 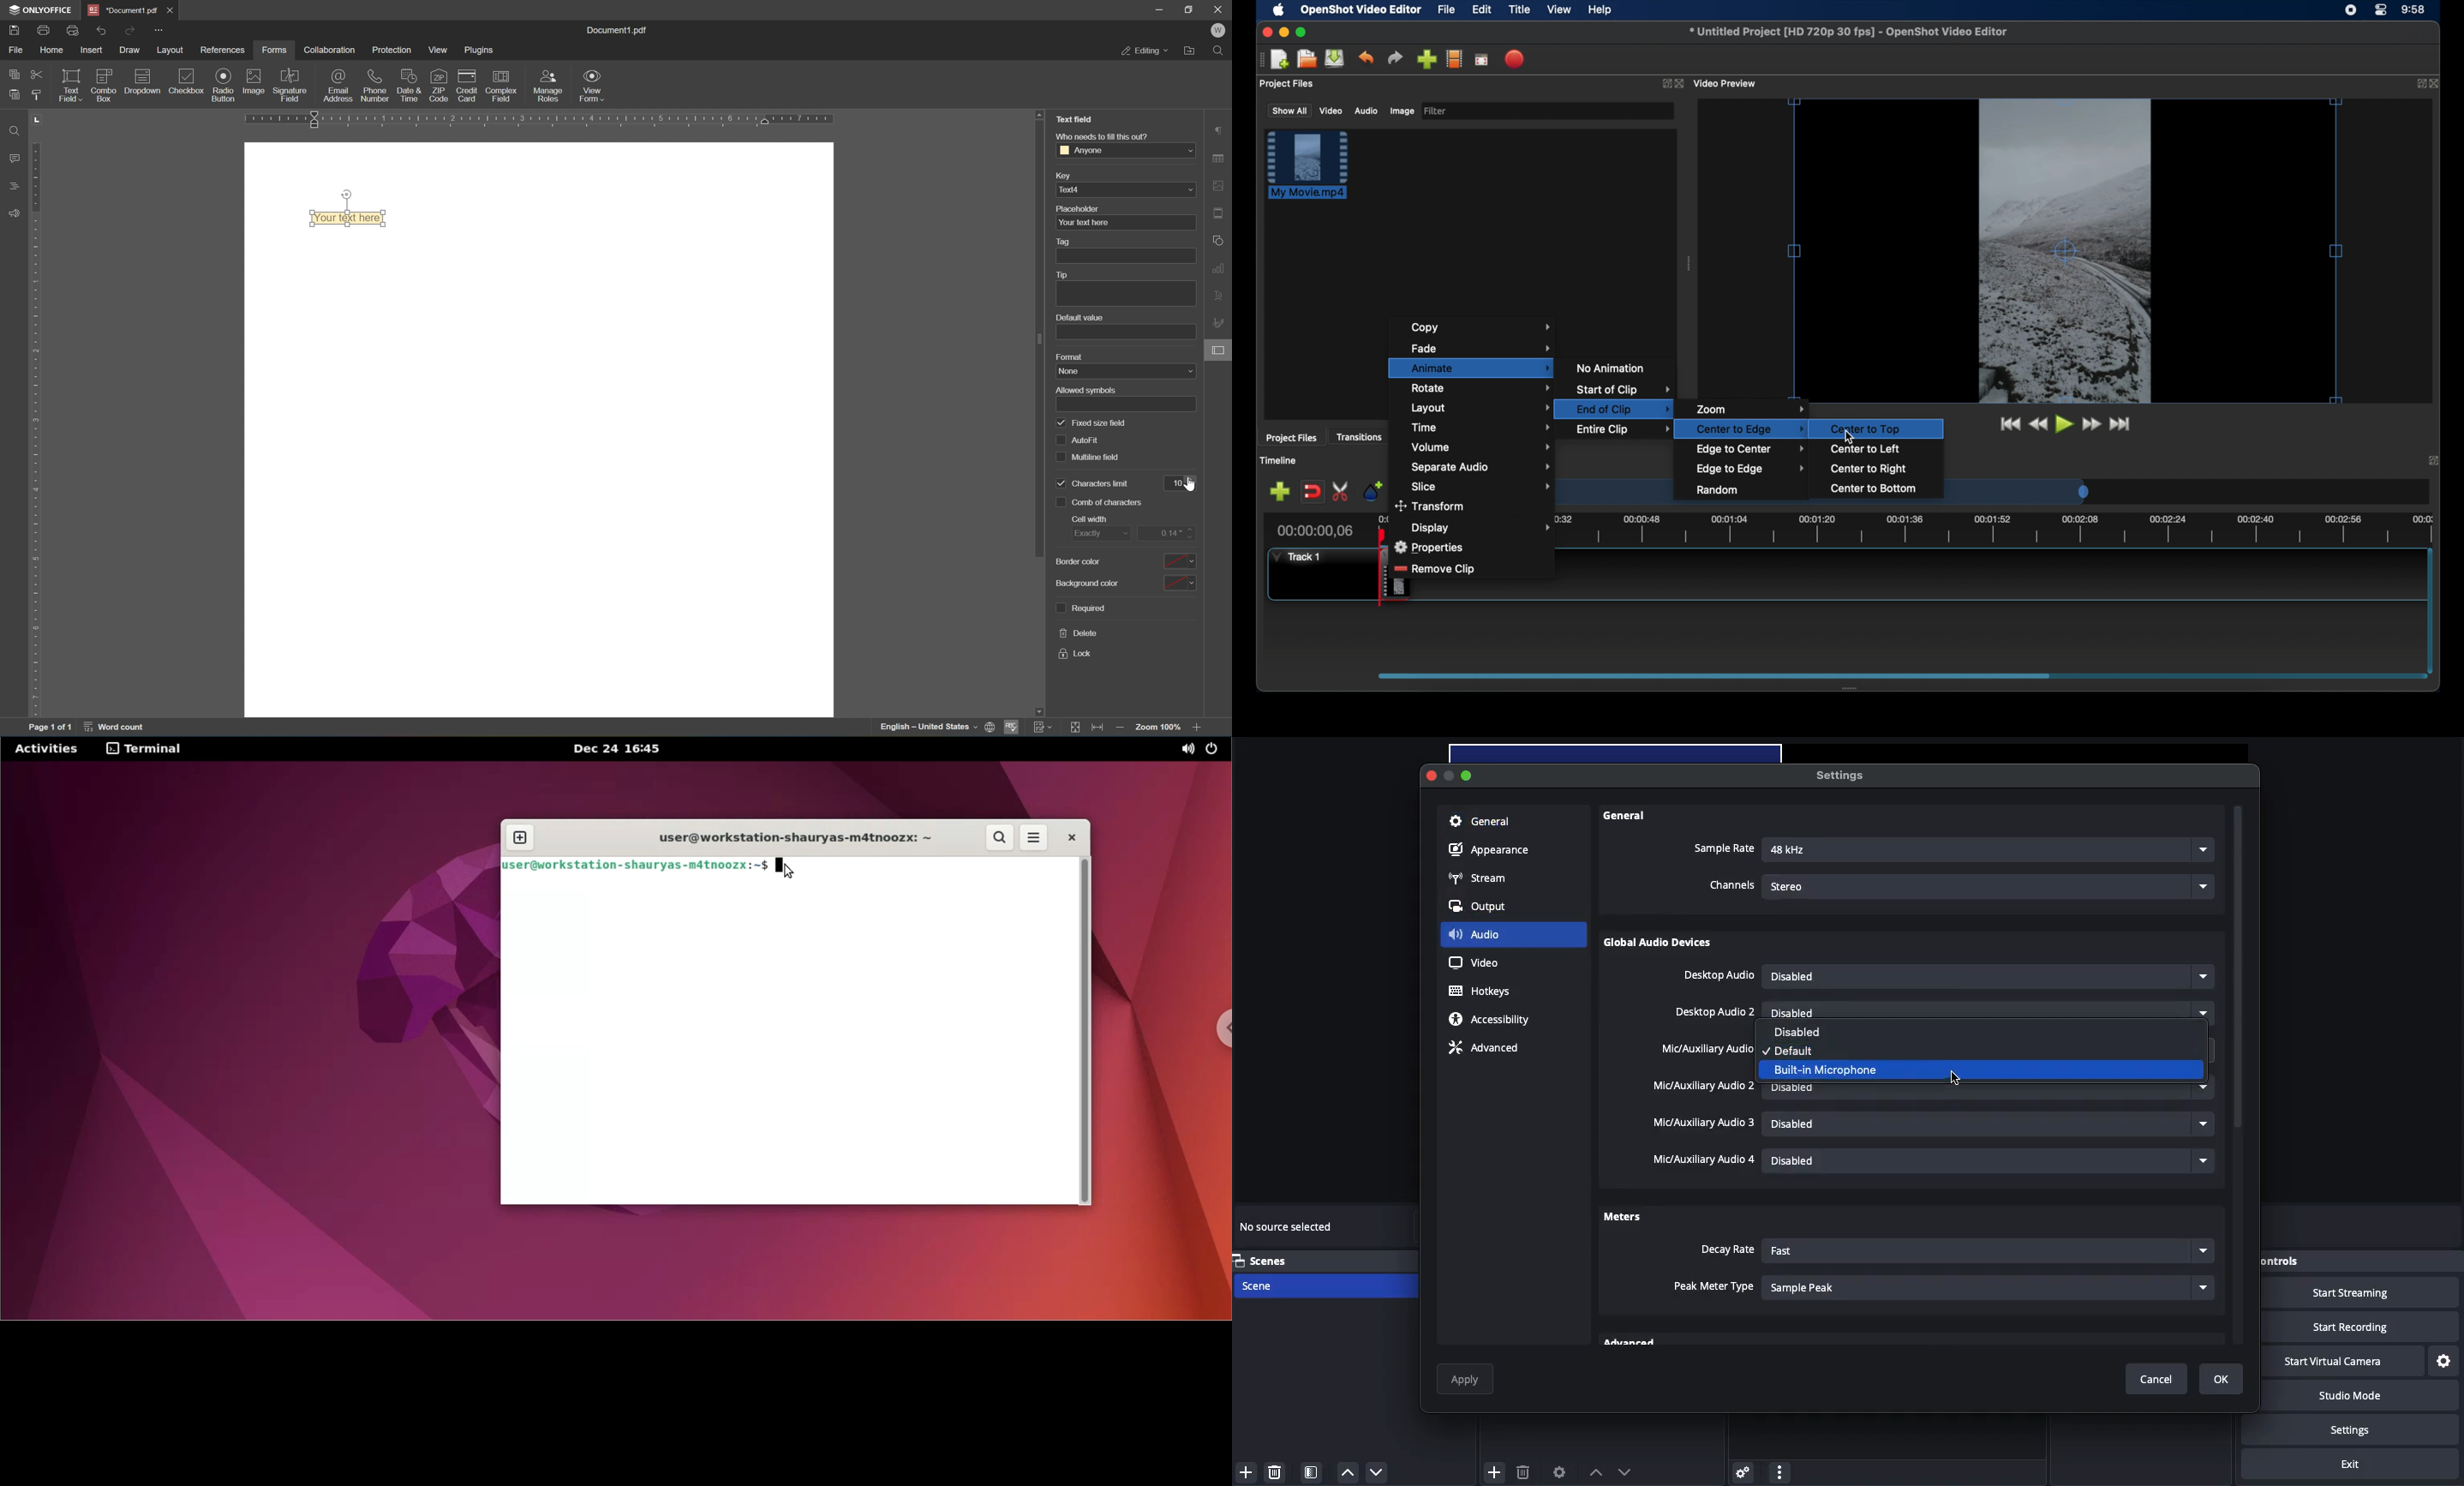 I want to click on Close, so click(x=170, y=10).